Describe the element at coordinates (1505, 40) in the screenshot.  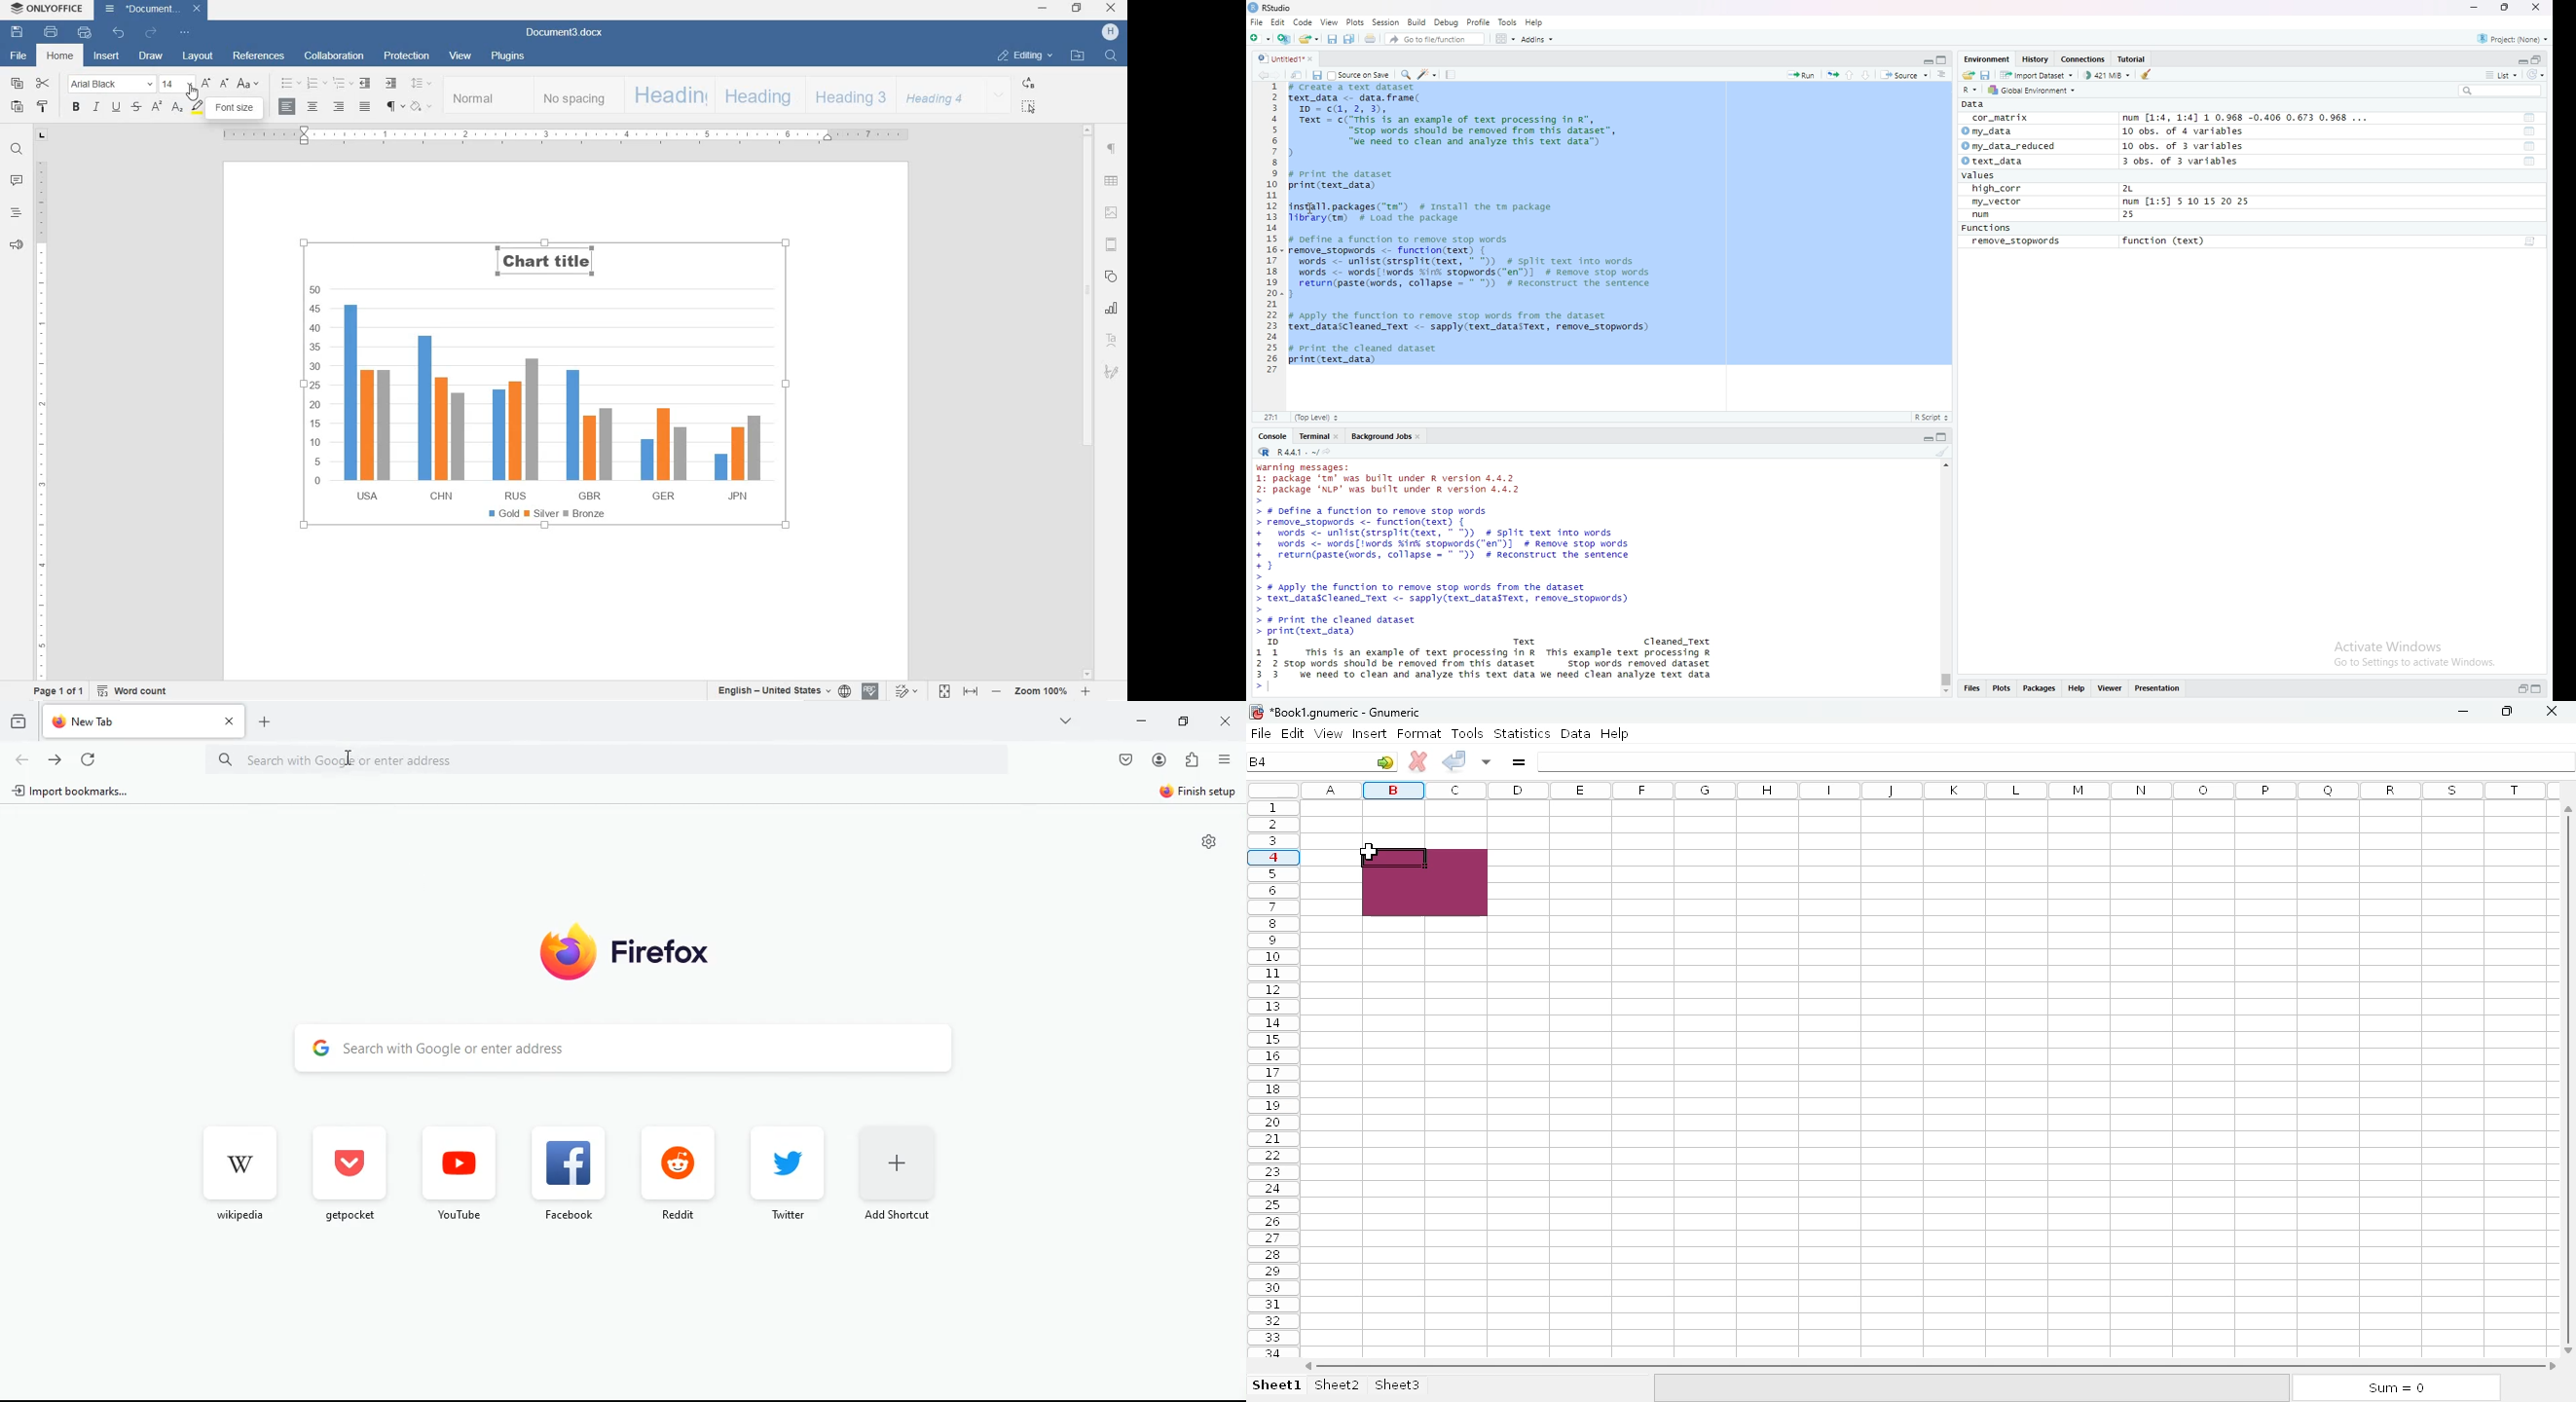
I see `workspace panes` at that location.